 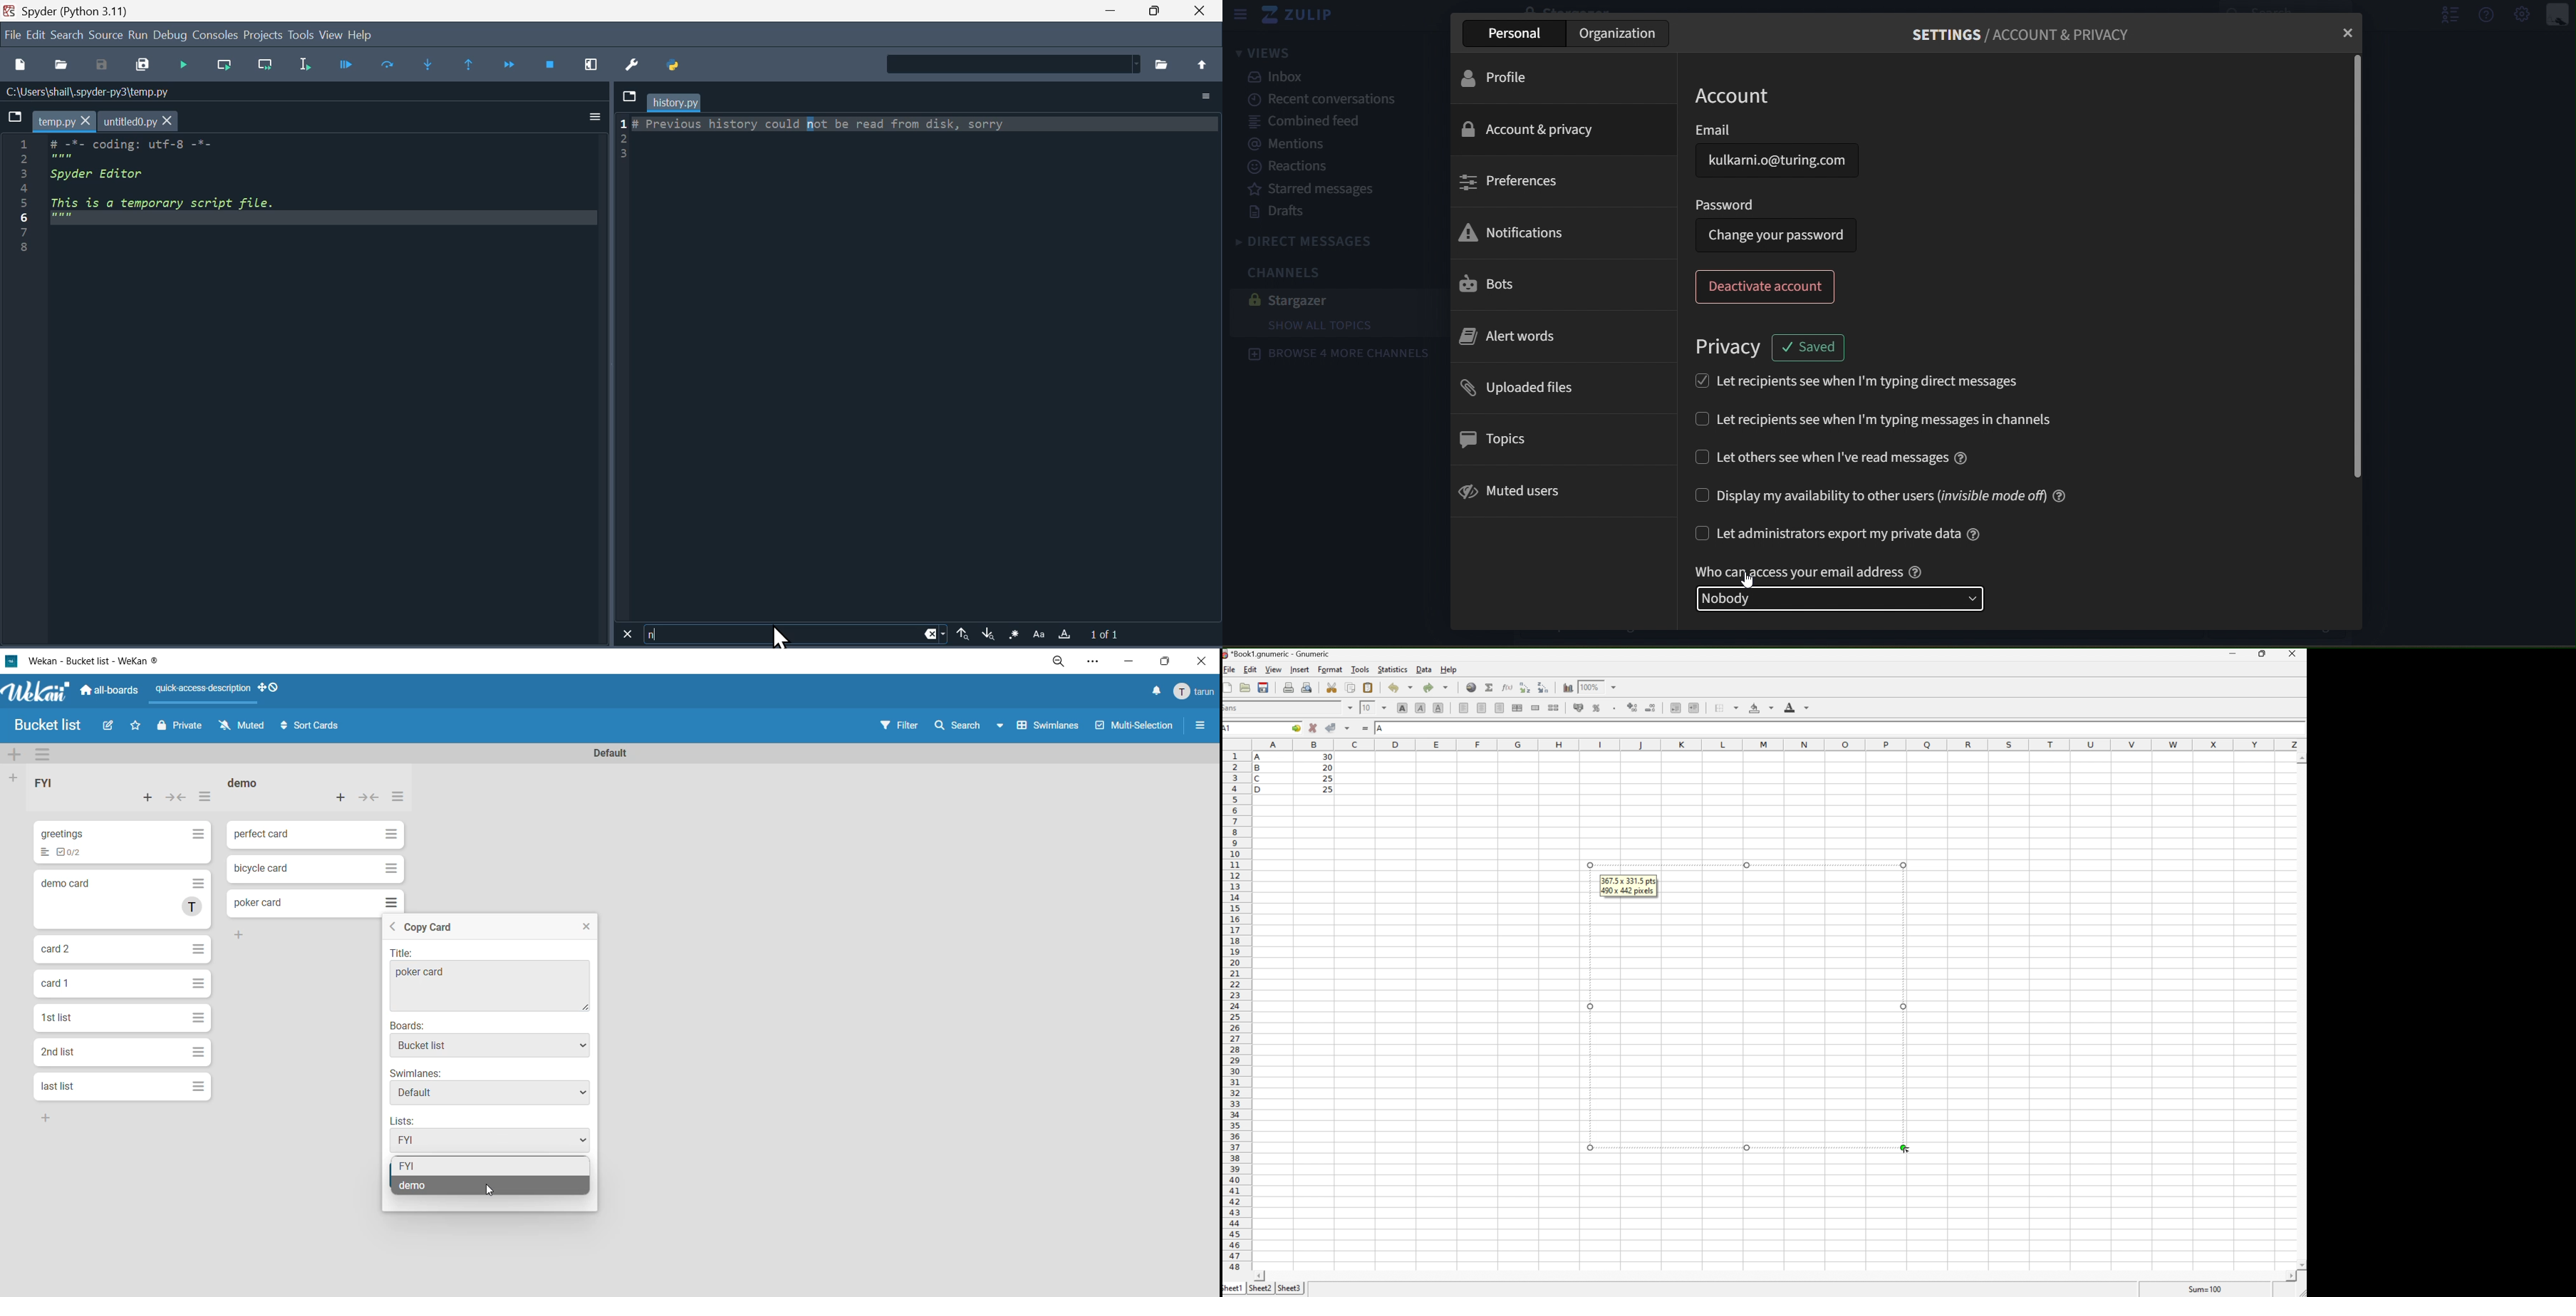 What do you see at coordinates (198, 1088) in the screenshot?
I see `Hamburger` at bounding box center [198, 1088].